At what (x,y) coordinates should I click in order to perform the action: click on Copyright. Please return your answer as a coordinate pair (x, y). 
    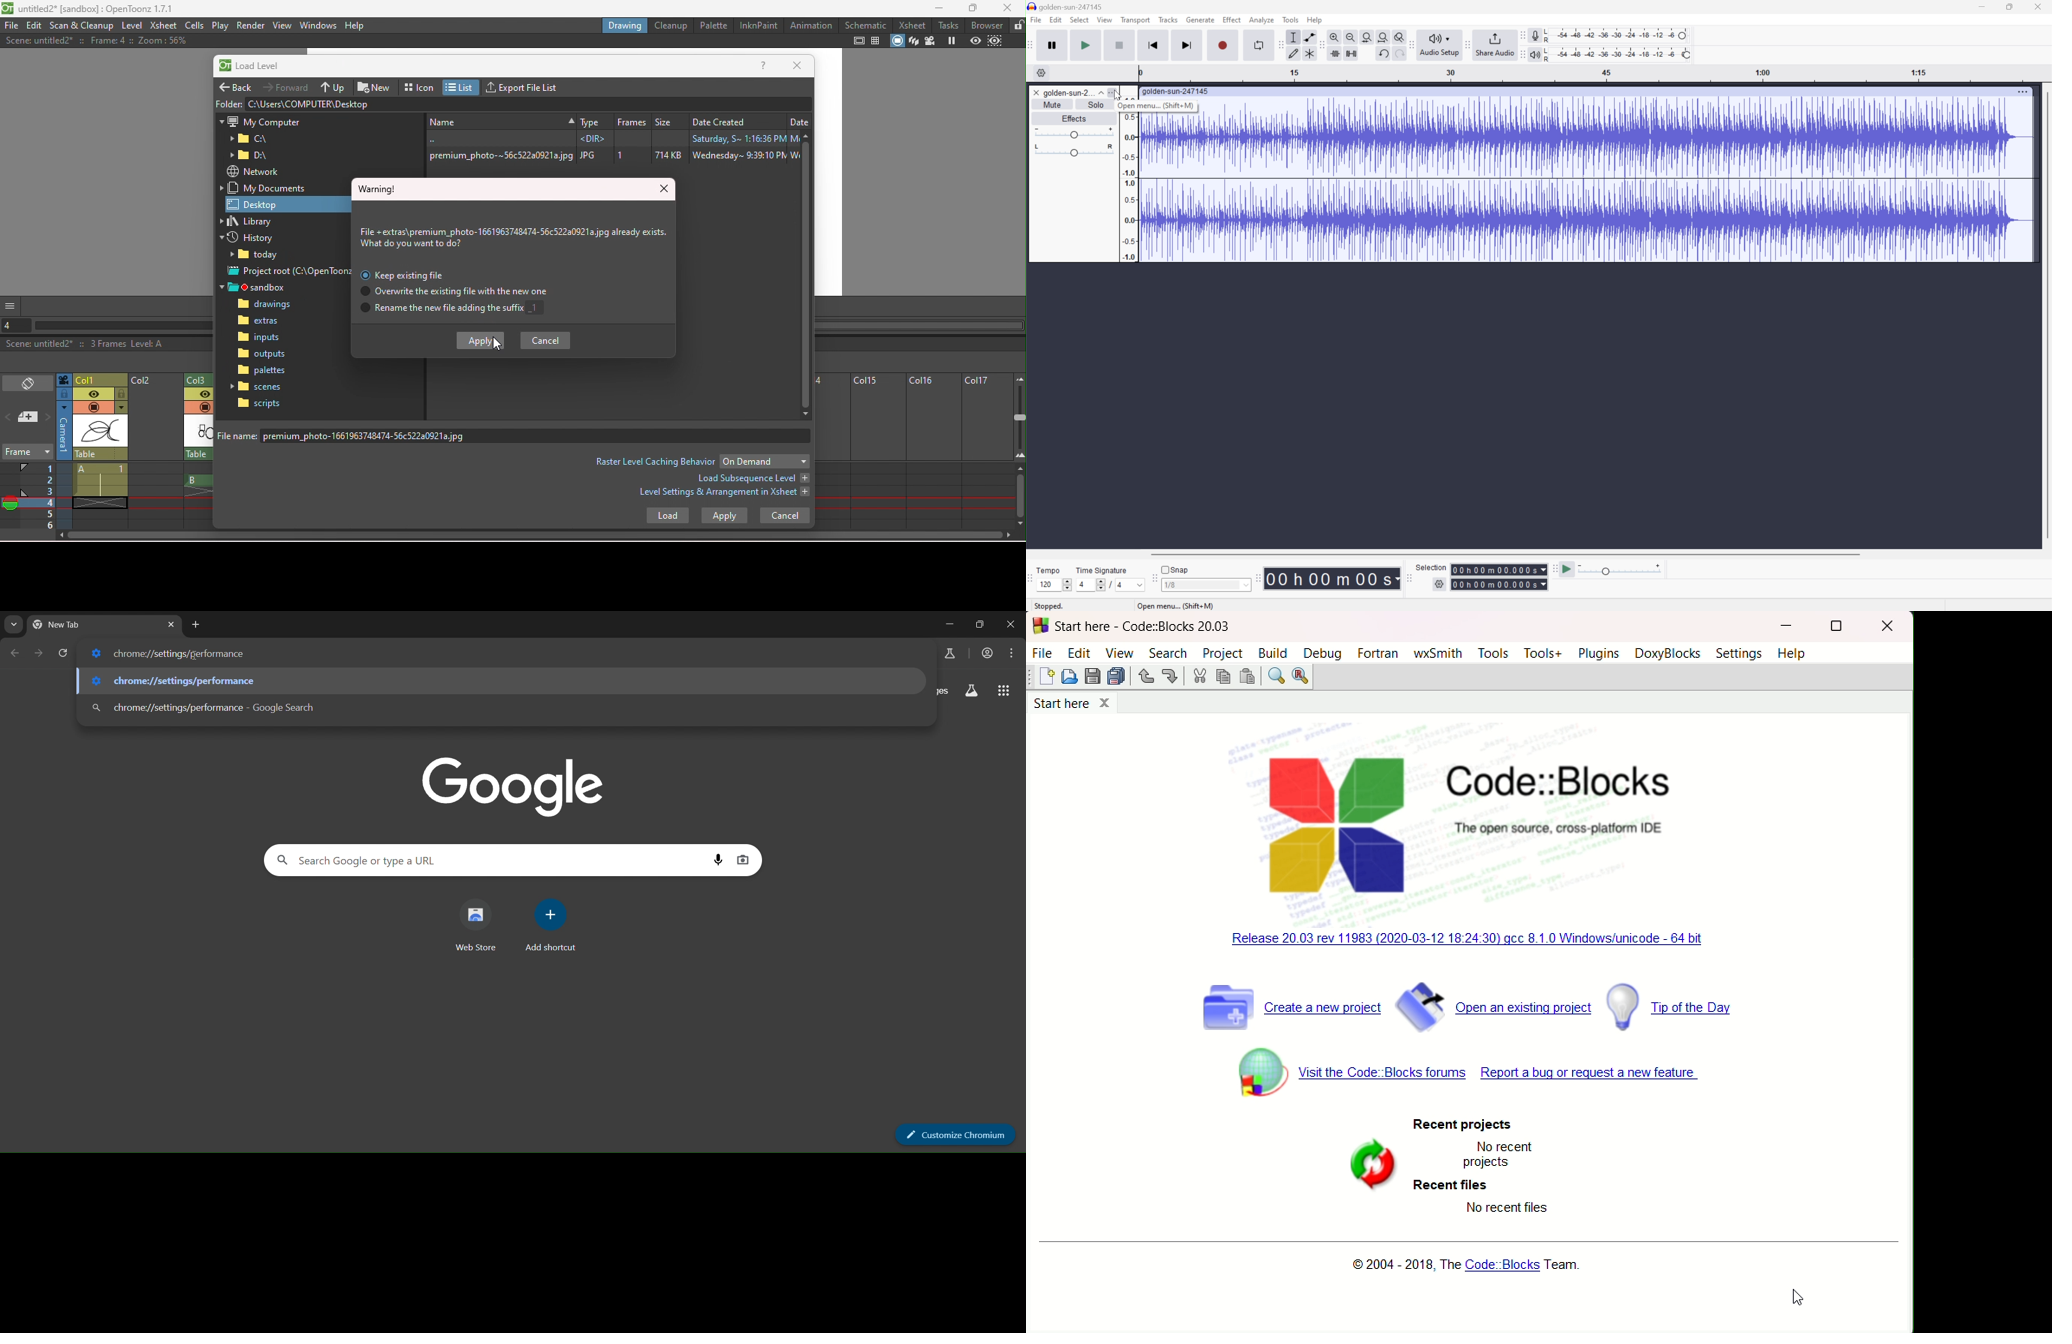
    Looking at the image, I should click on (1462, 1265).